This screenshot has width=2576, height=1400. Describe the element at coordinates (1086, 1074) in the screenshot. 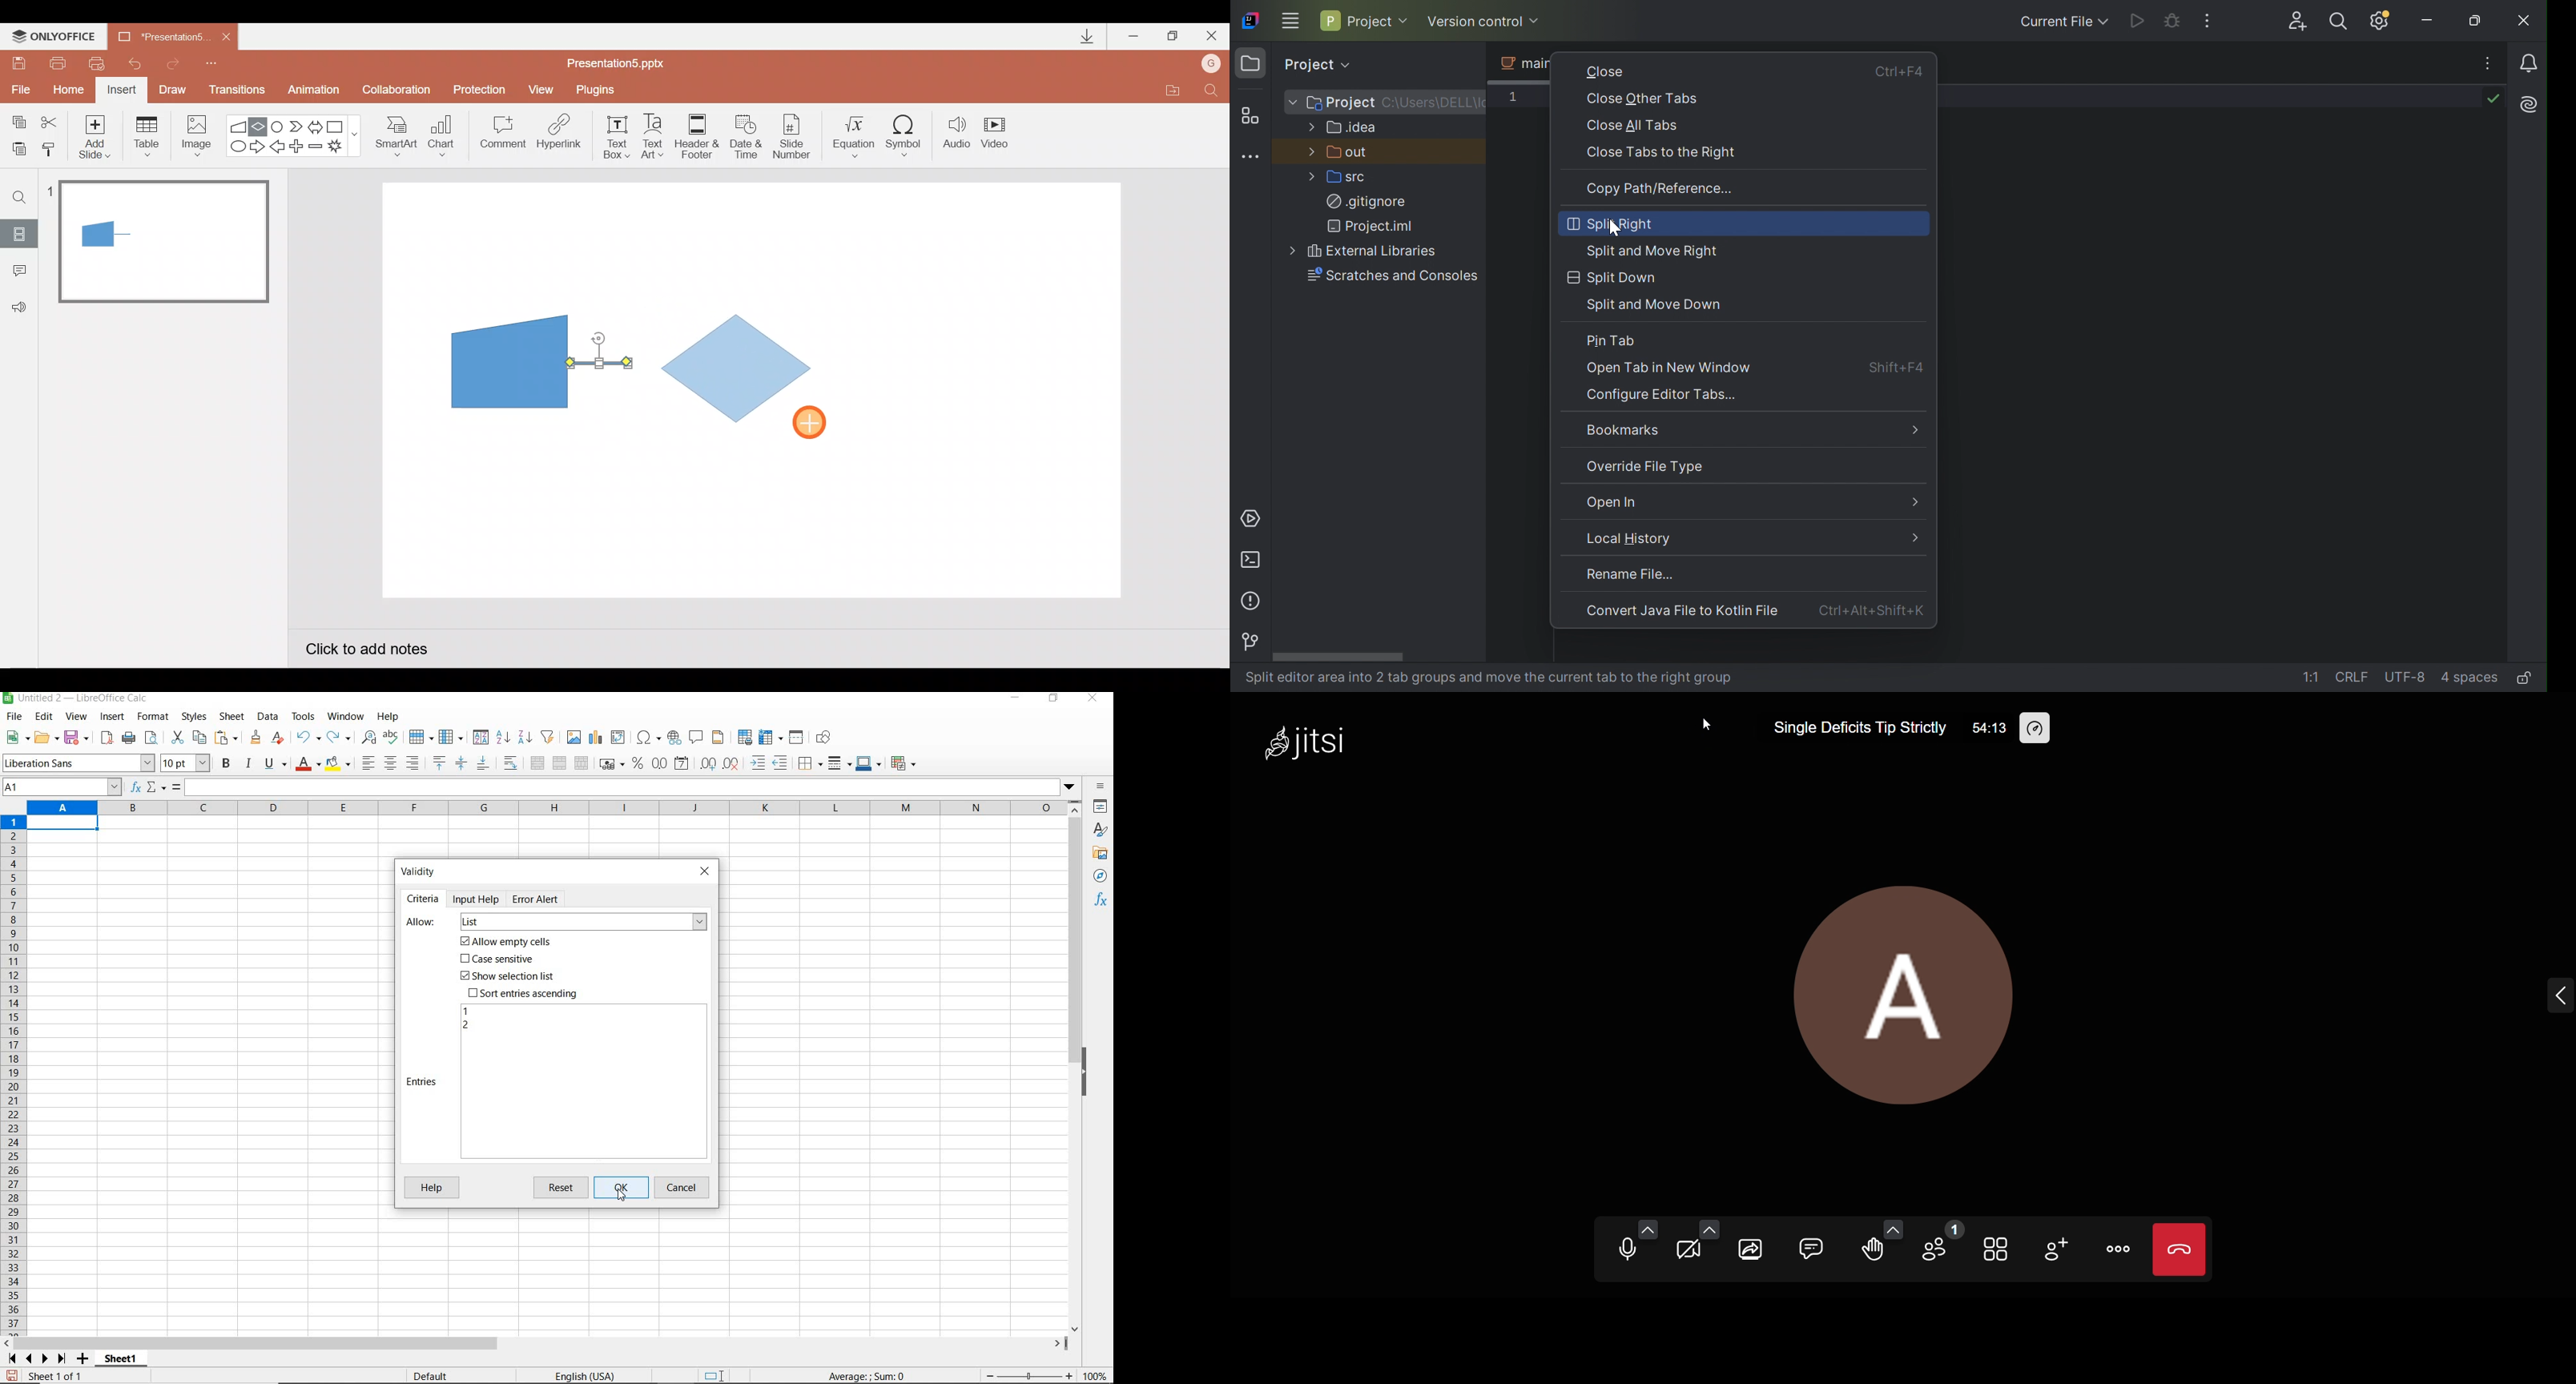

I see `hide` at that location.